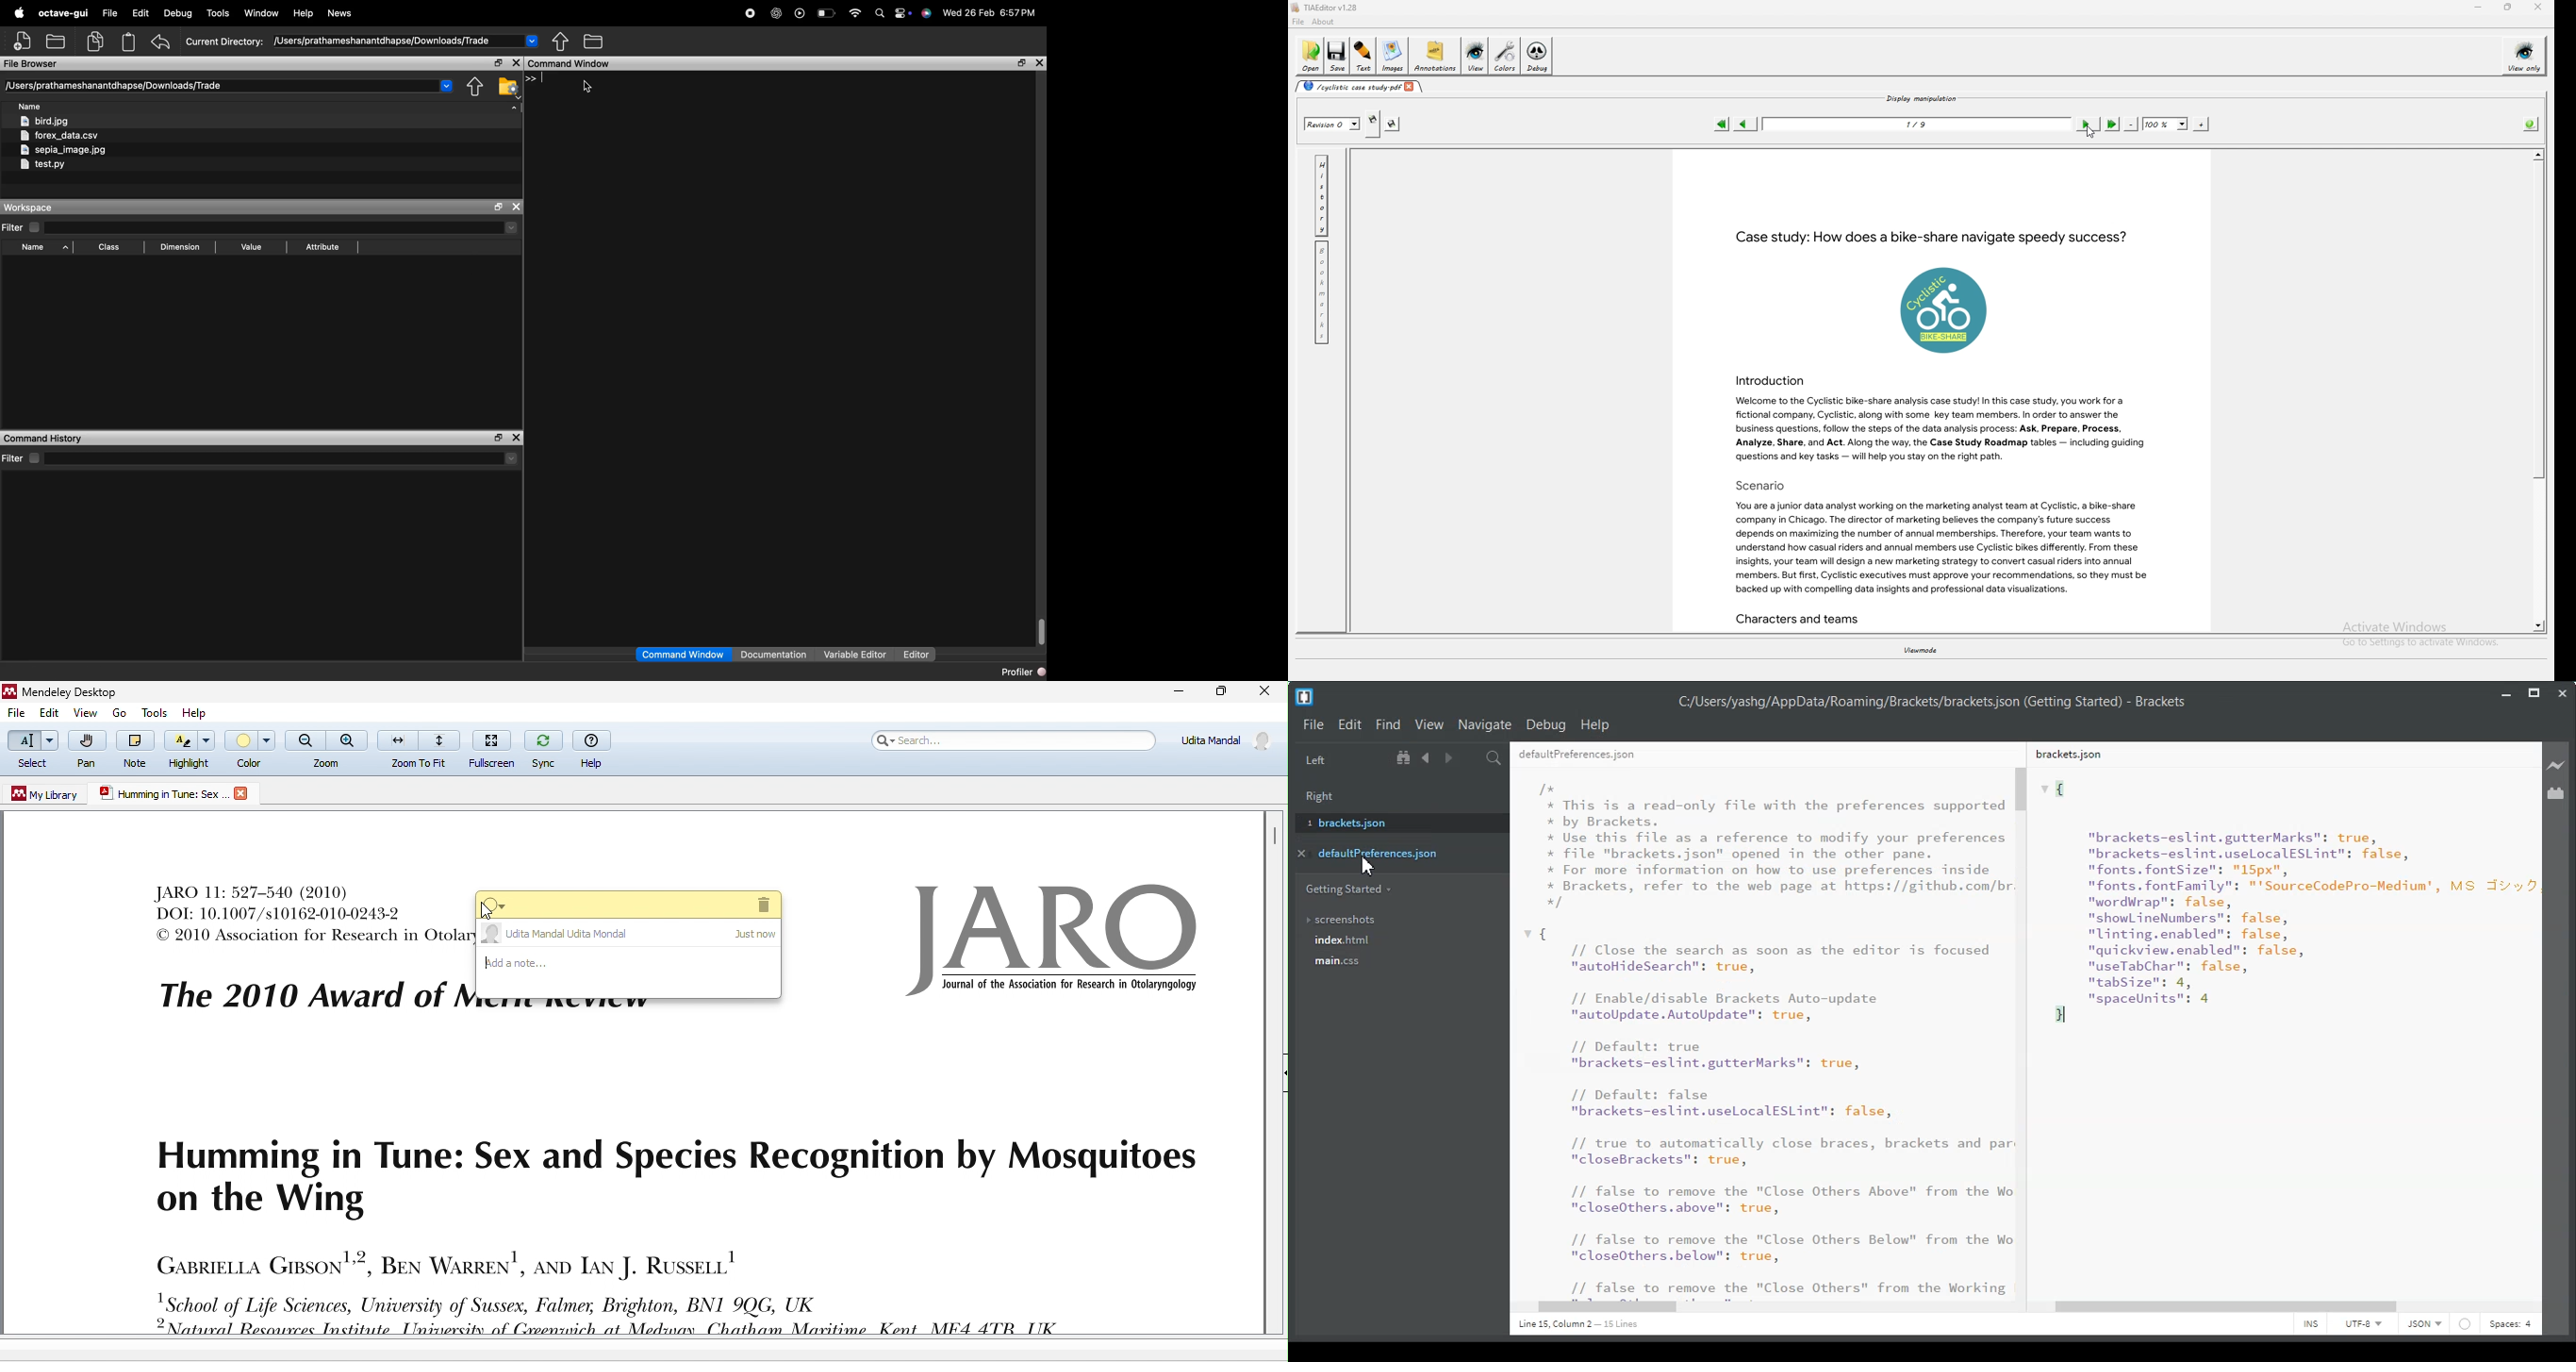 This screenshot has width=2576, height=1372. What do you see at coordinates (2022, 1032) in the screenshot?
I see `Vertical Scroll Bar` at bounding box center [2022, 1032].